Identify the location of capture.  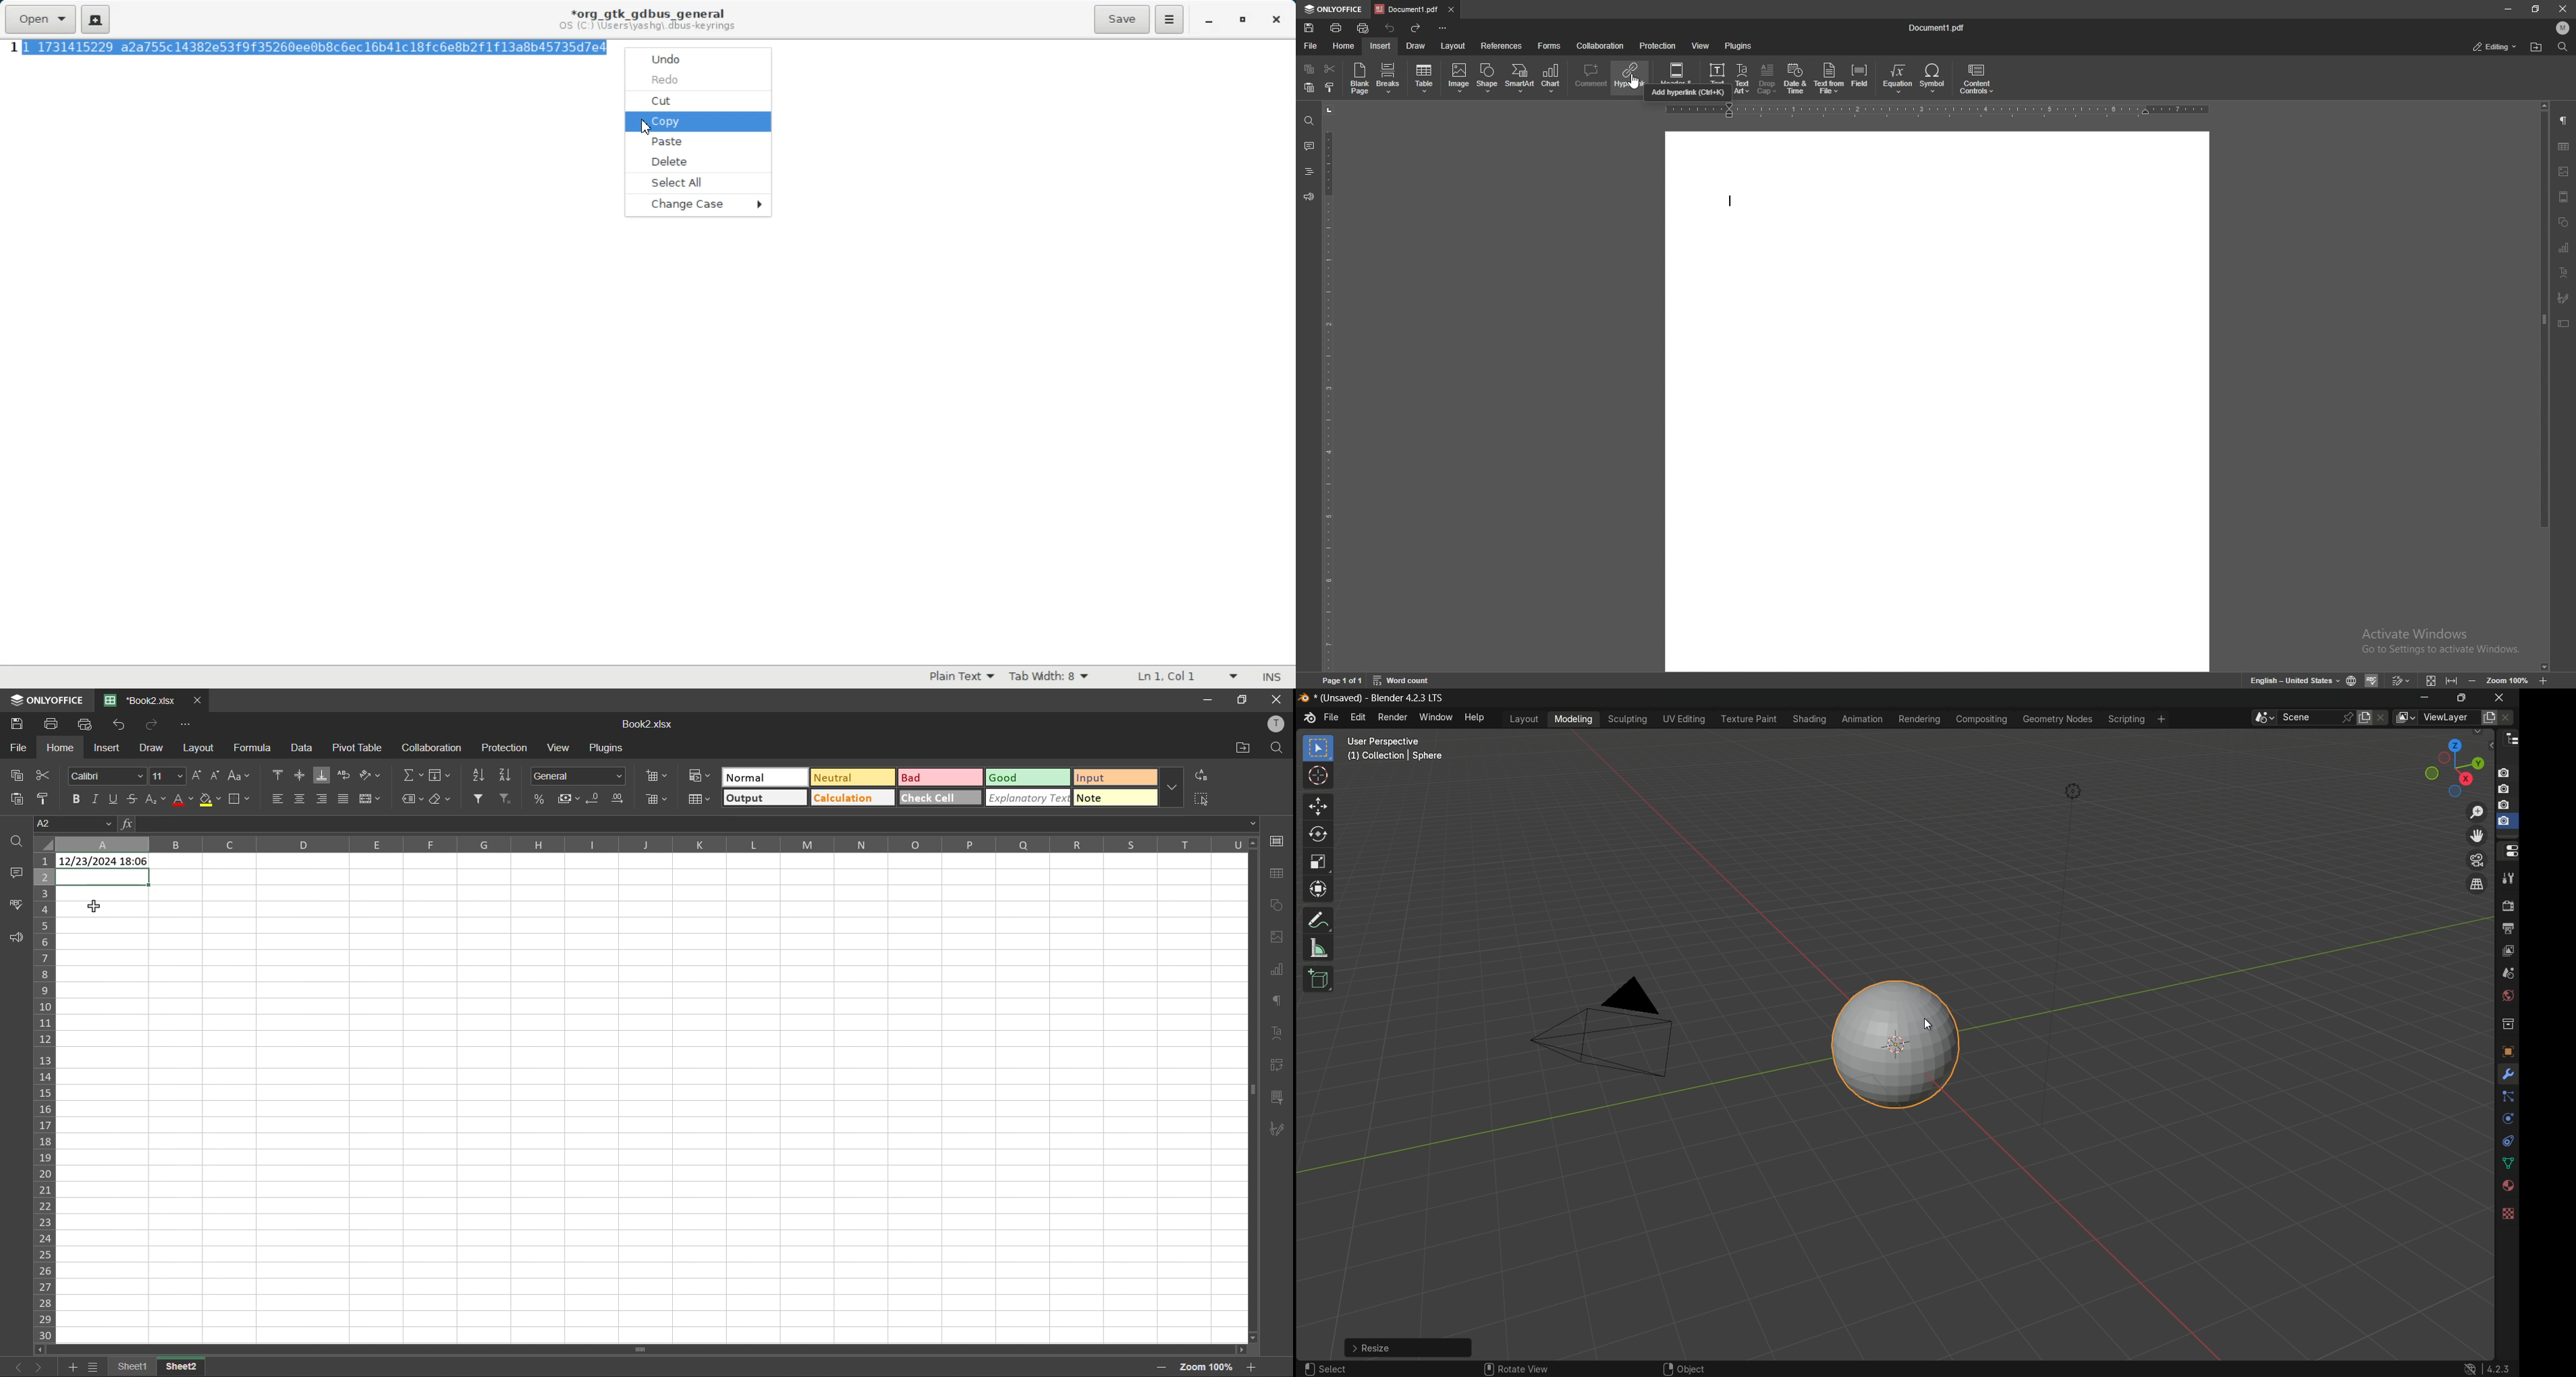
(2507, 806).